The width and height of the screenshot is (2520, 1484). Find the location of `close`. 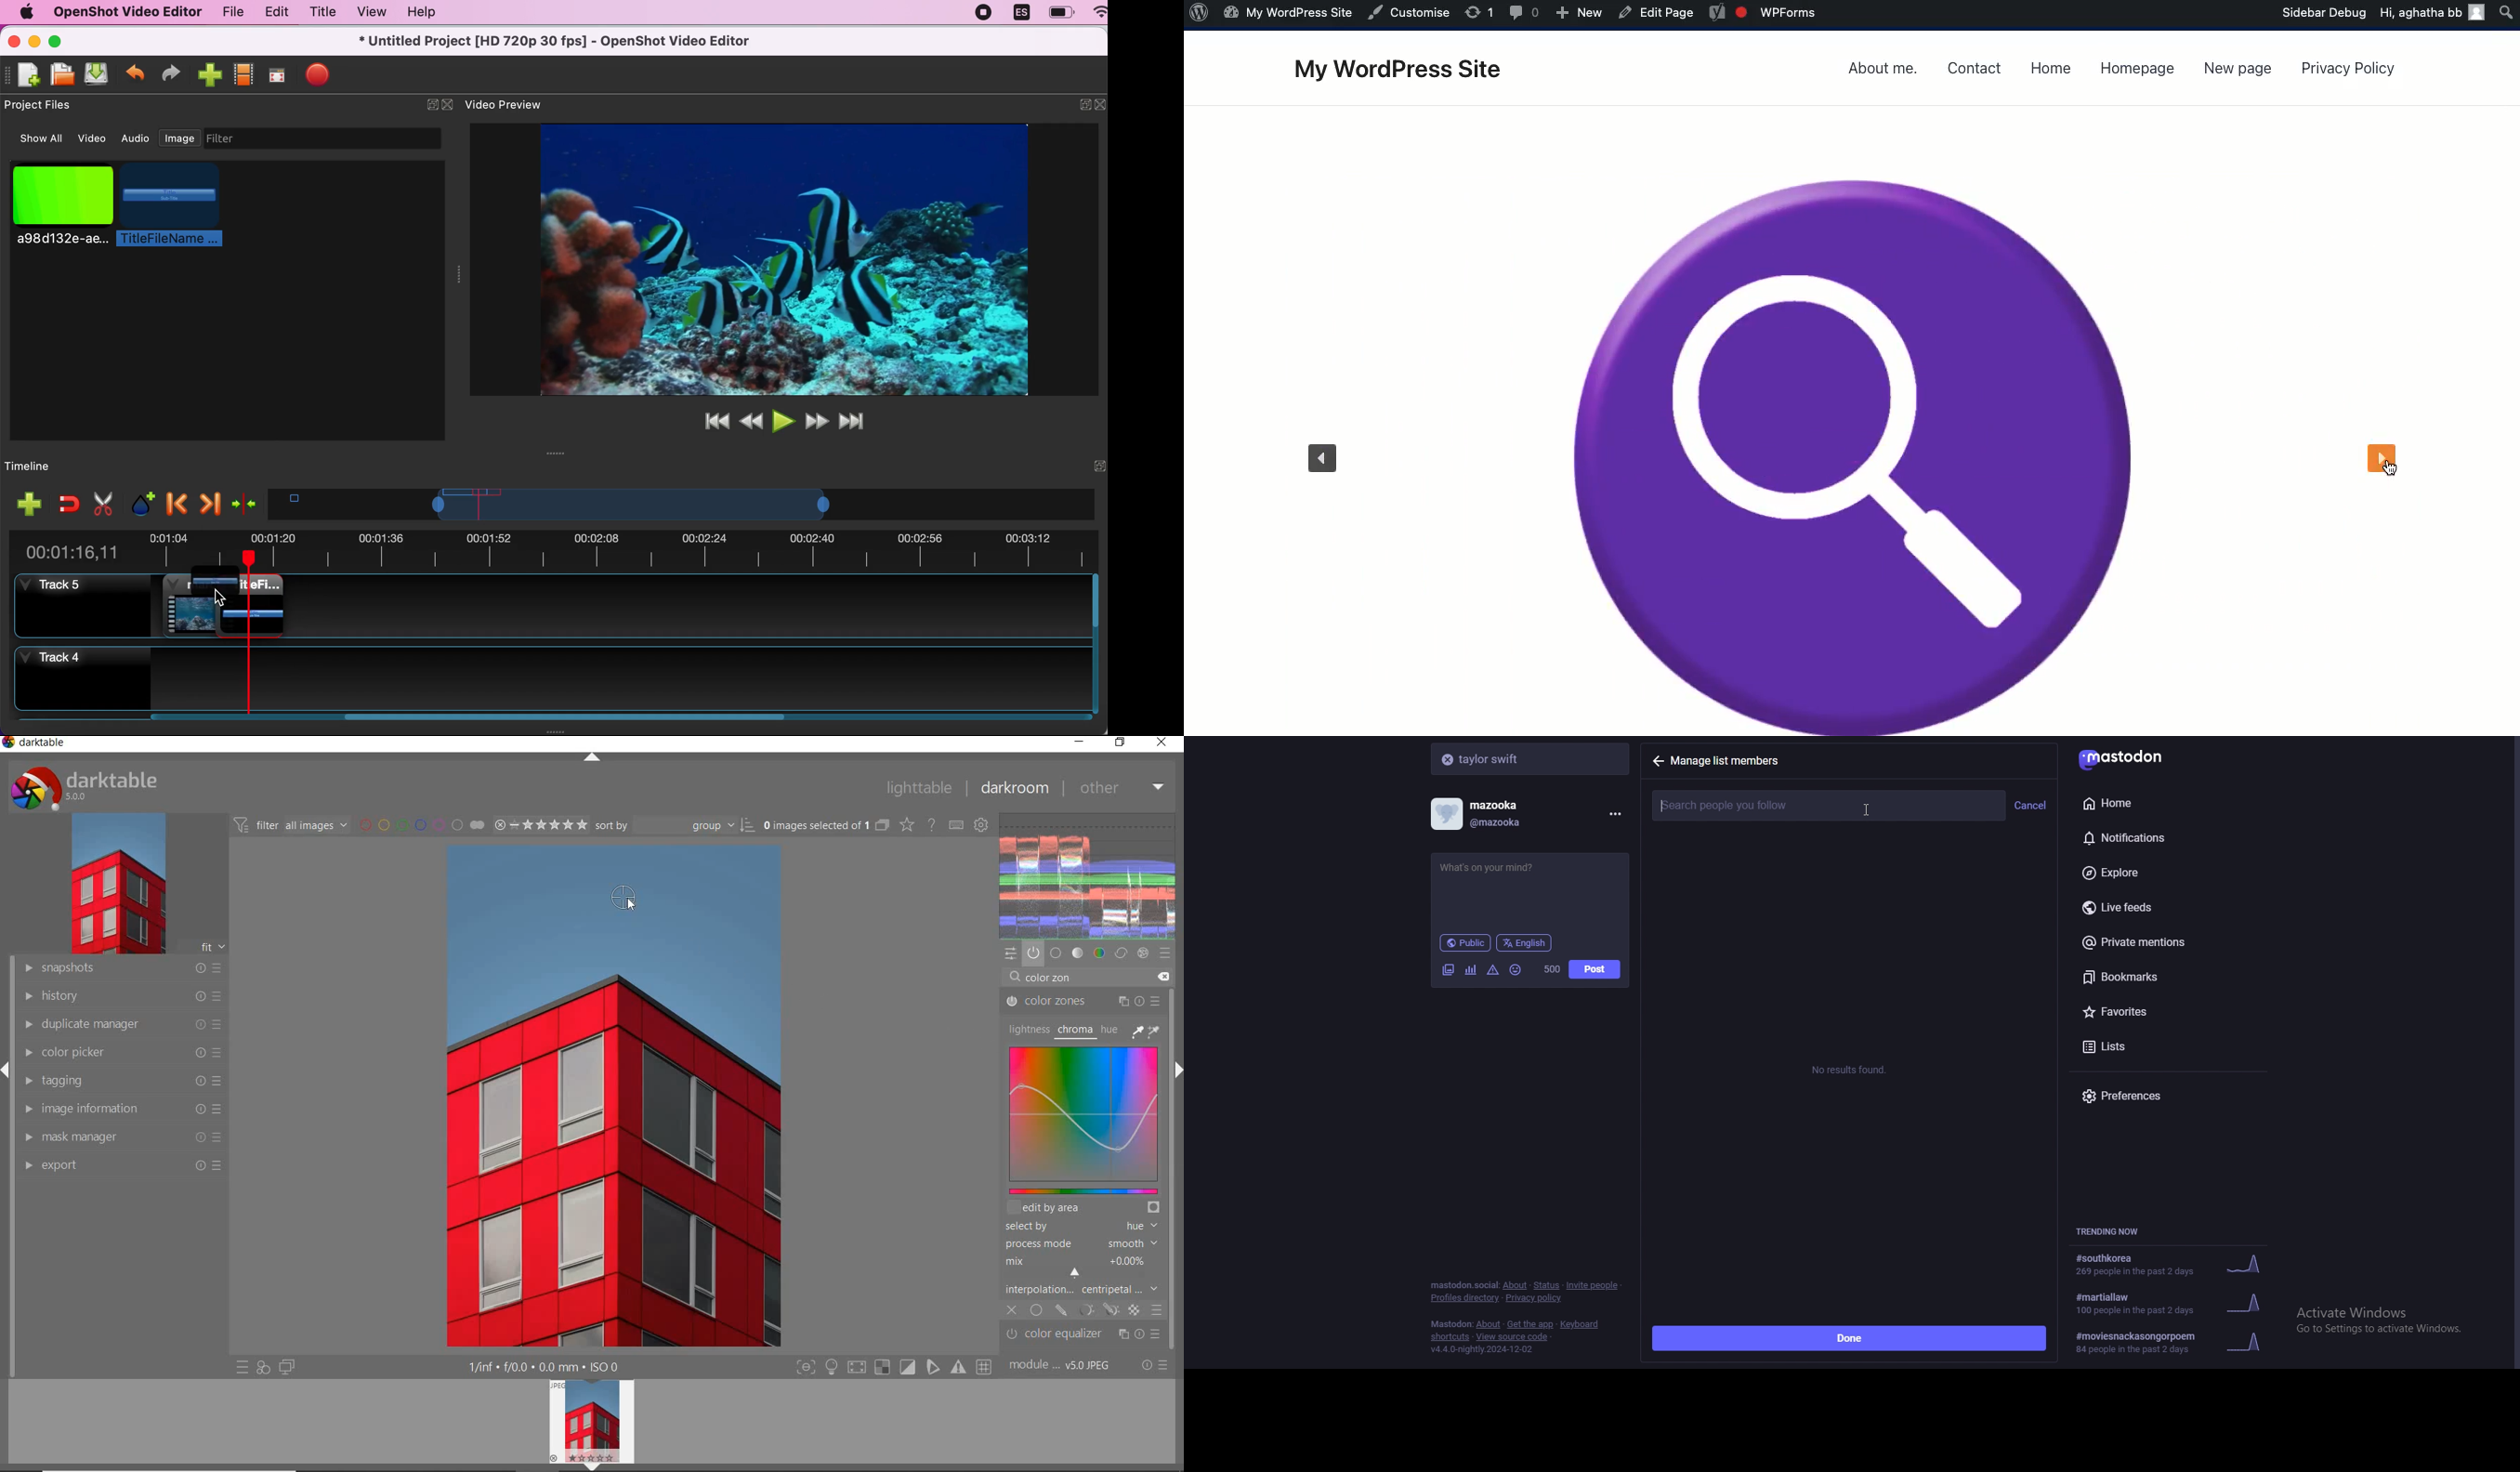

close is located at coordinates (14, 40).